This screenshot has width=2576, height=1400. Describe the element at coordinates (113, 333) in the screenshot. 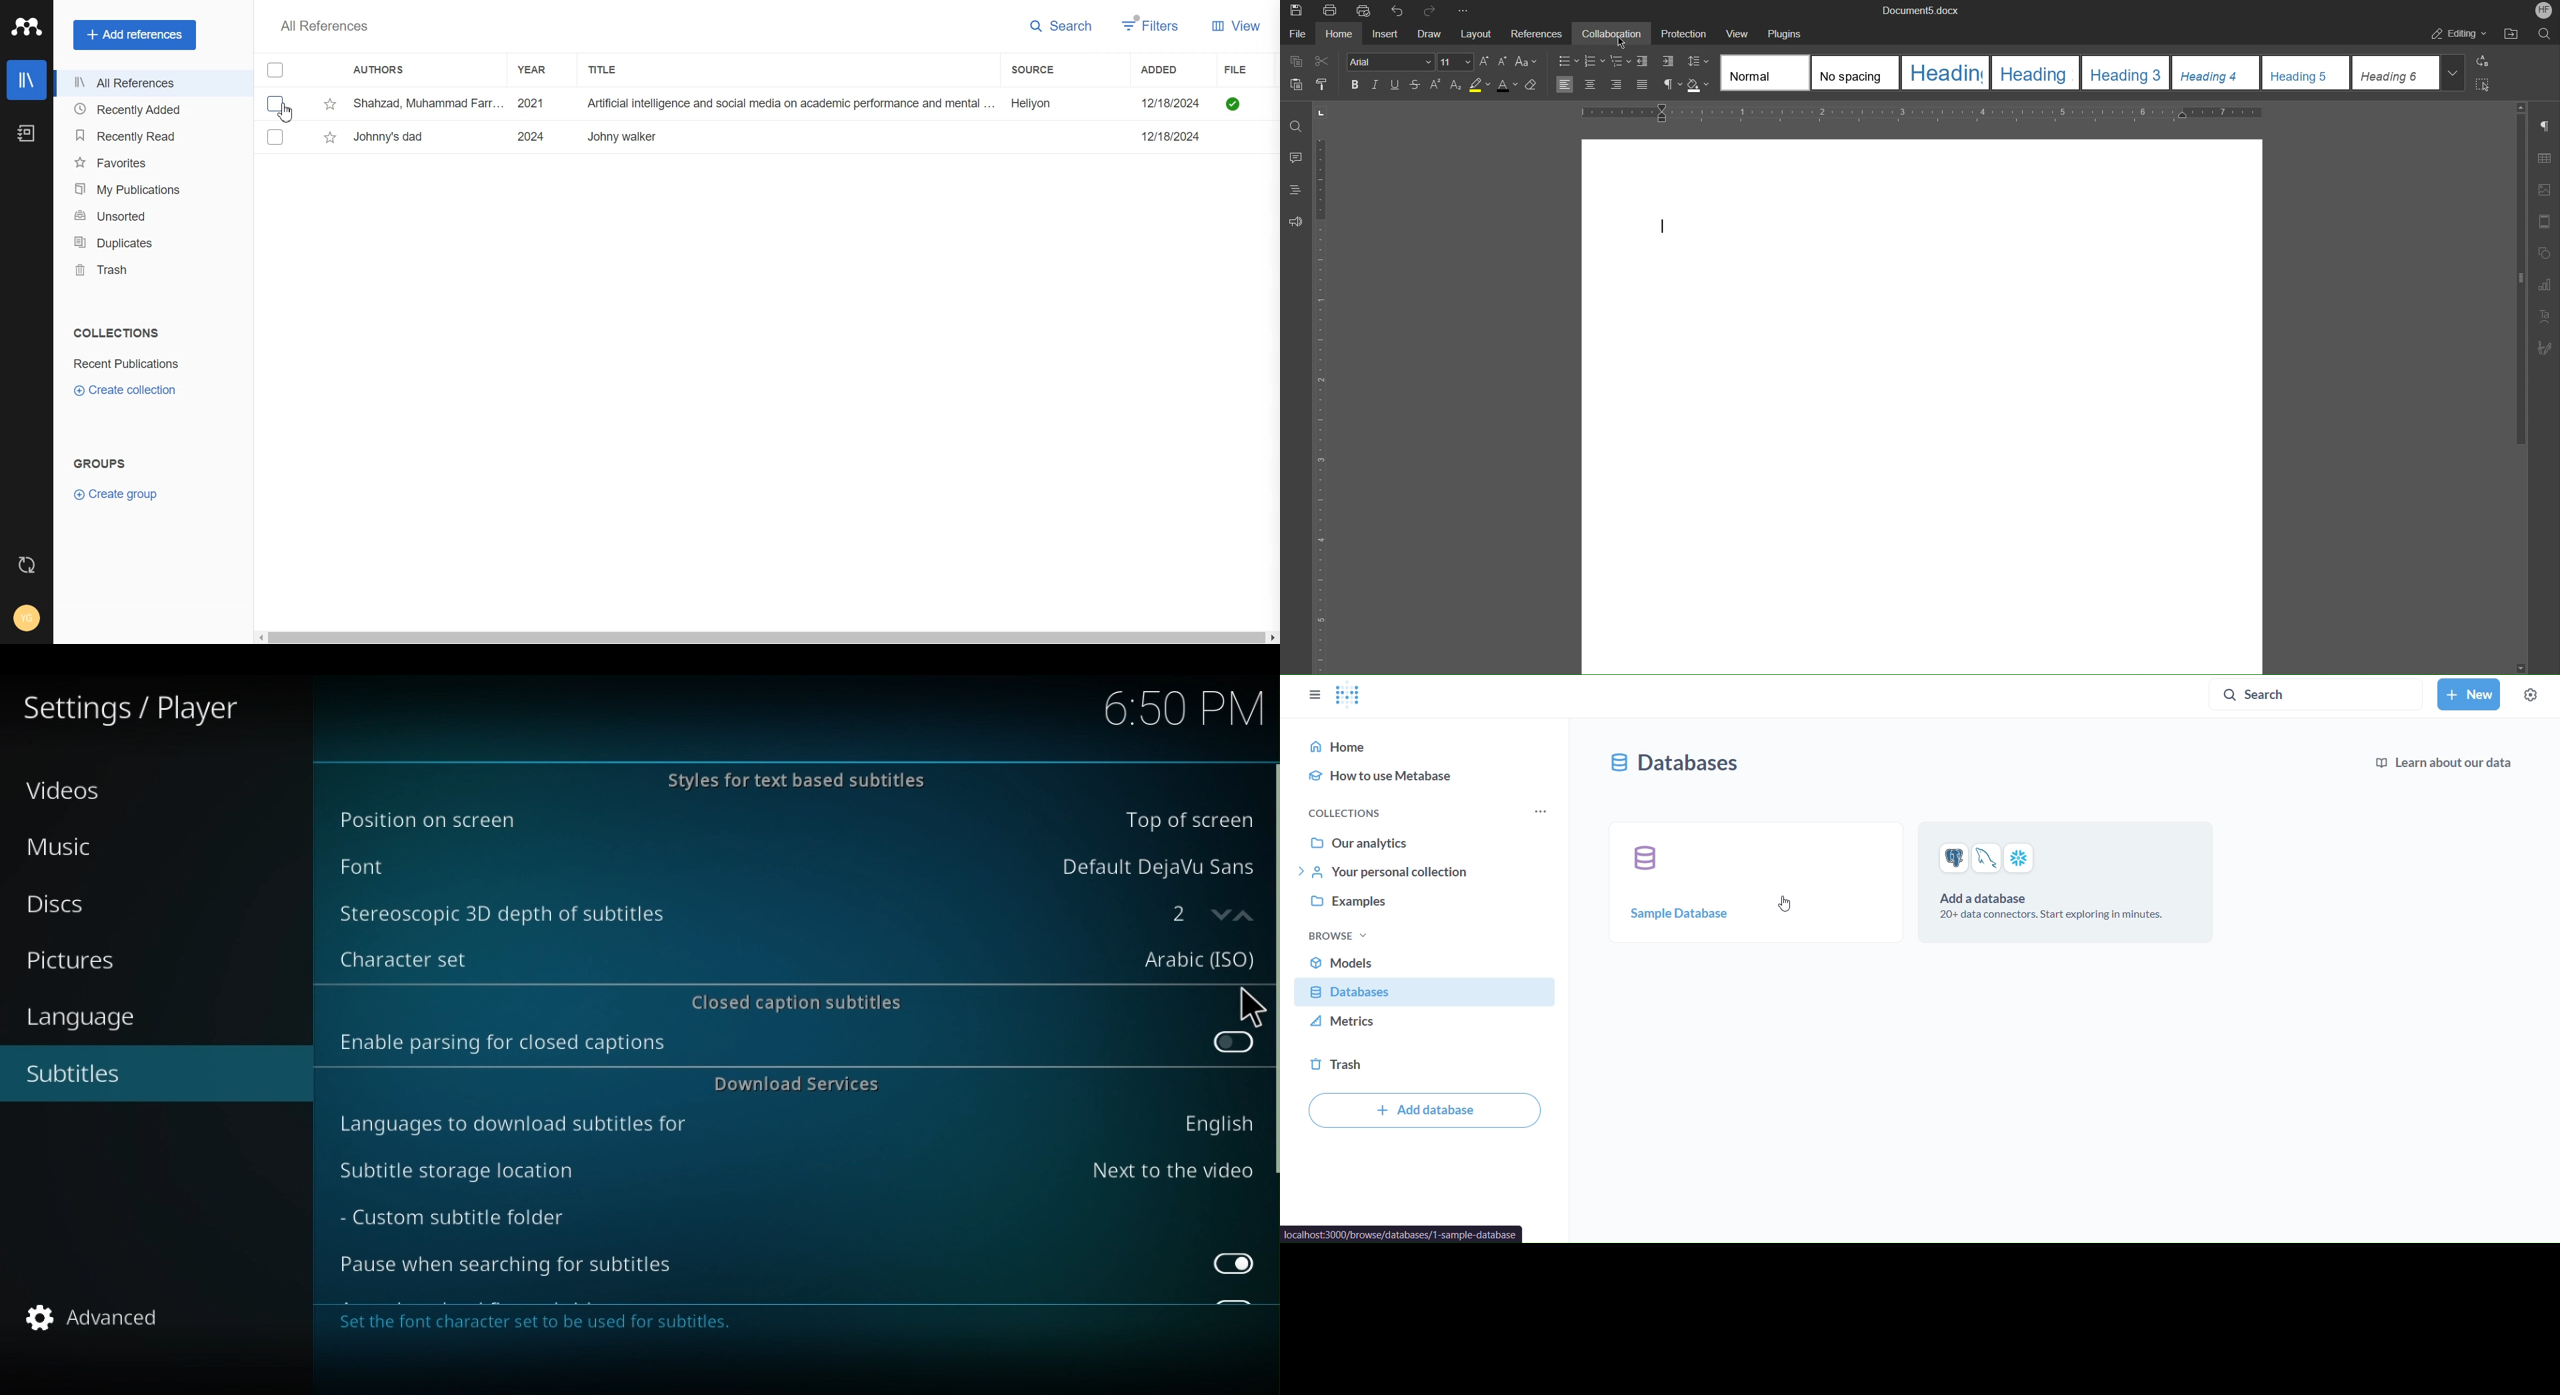

I see `text 1` at that location.